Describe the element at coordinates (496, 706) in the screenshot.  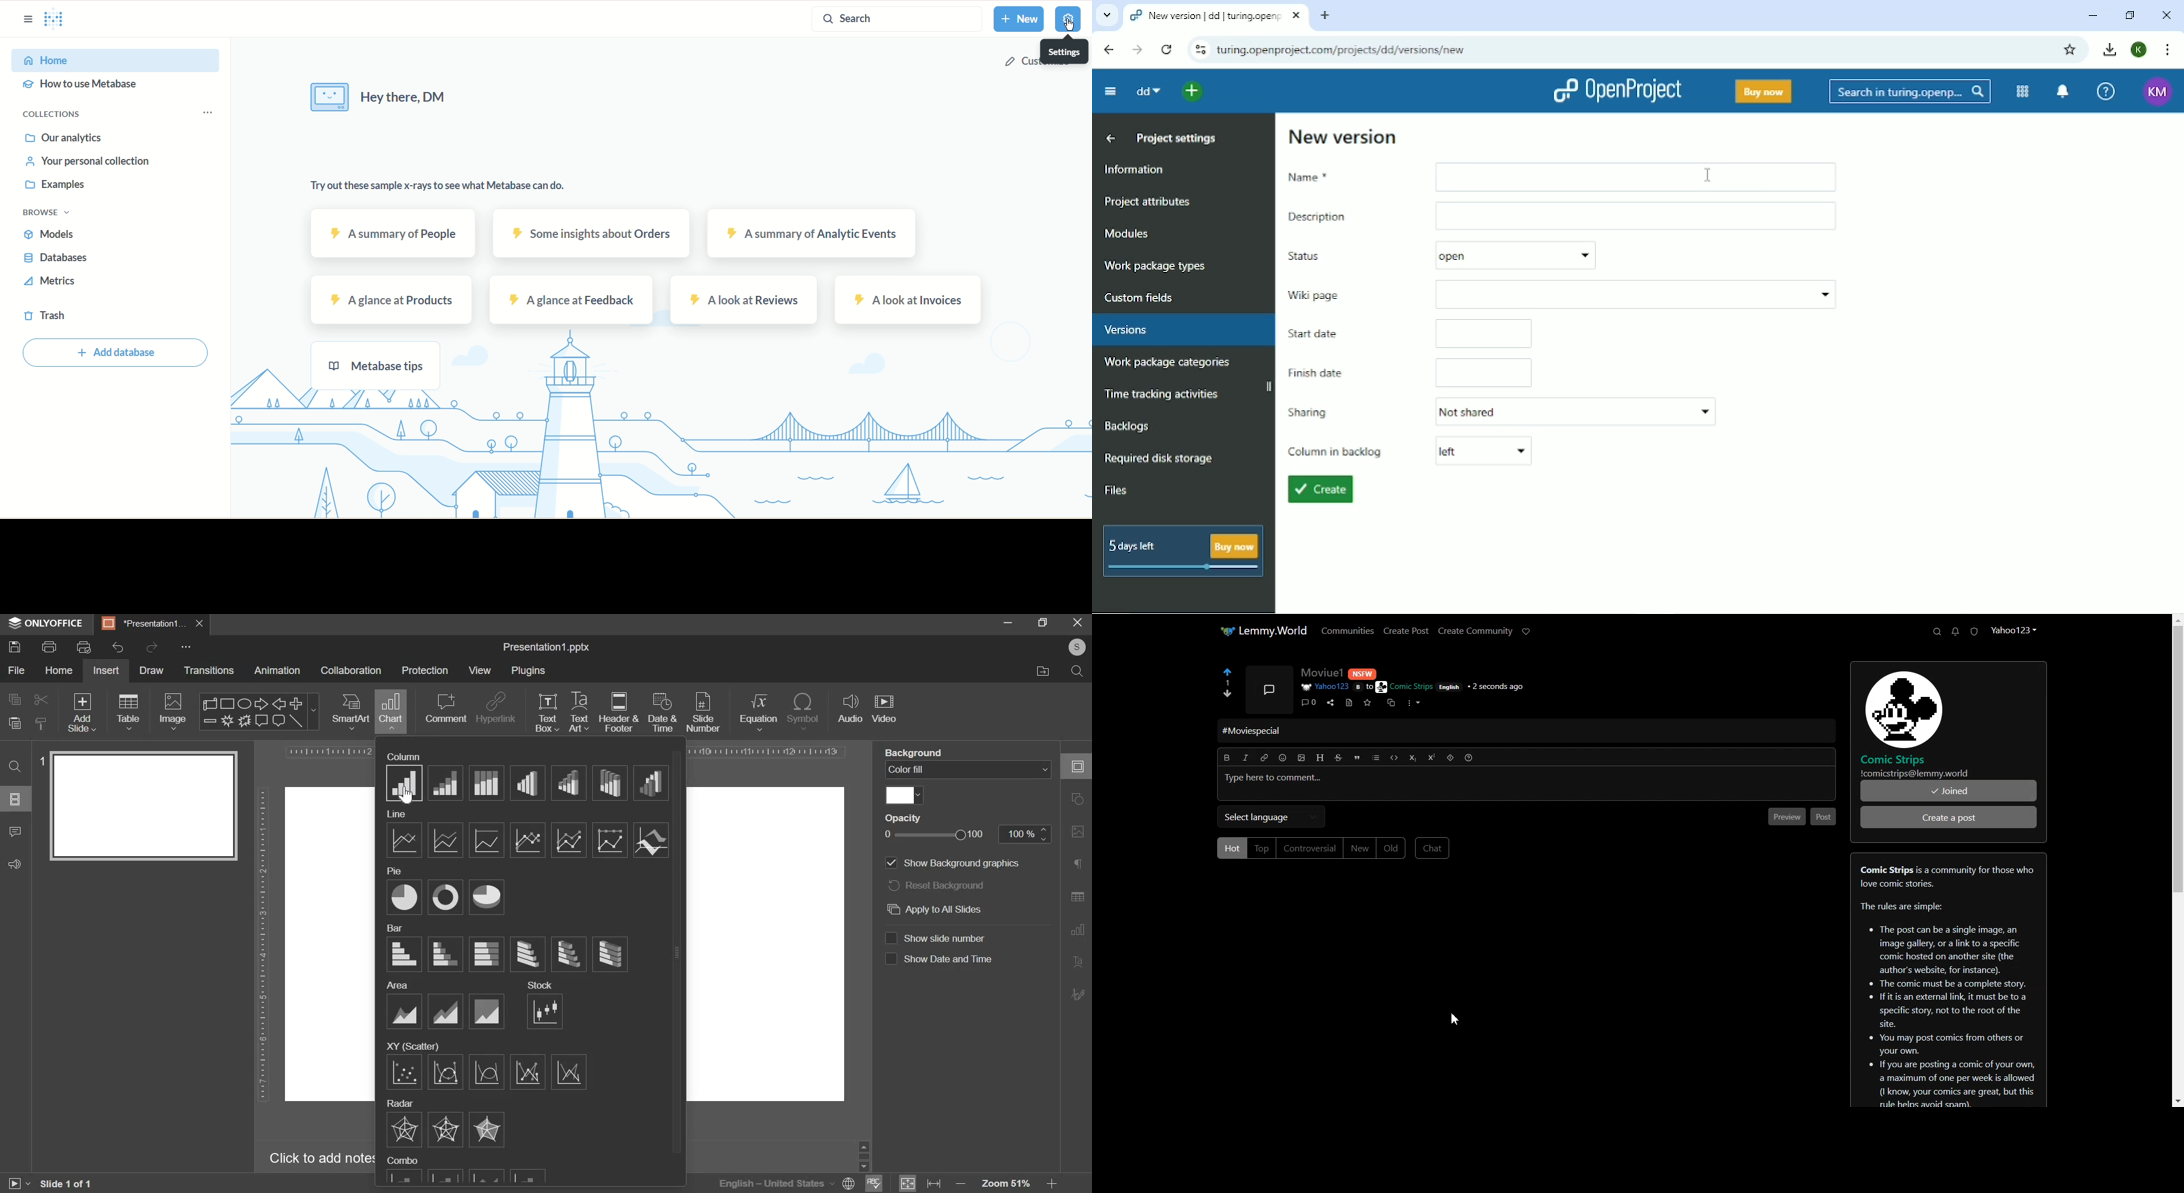
I see `hyperlink` at that location.